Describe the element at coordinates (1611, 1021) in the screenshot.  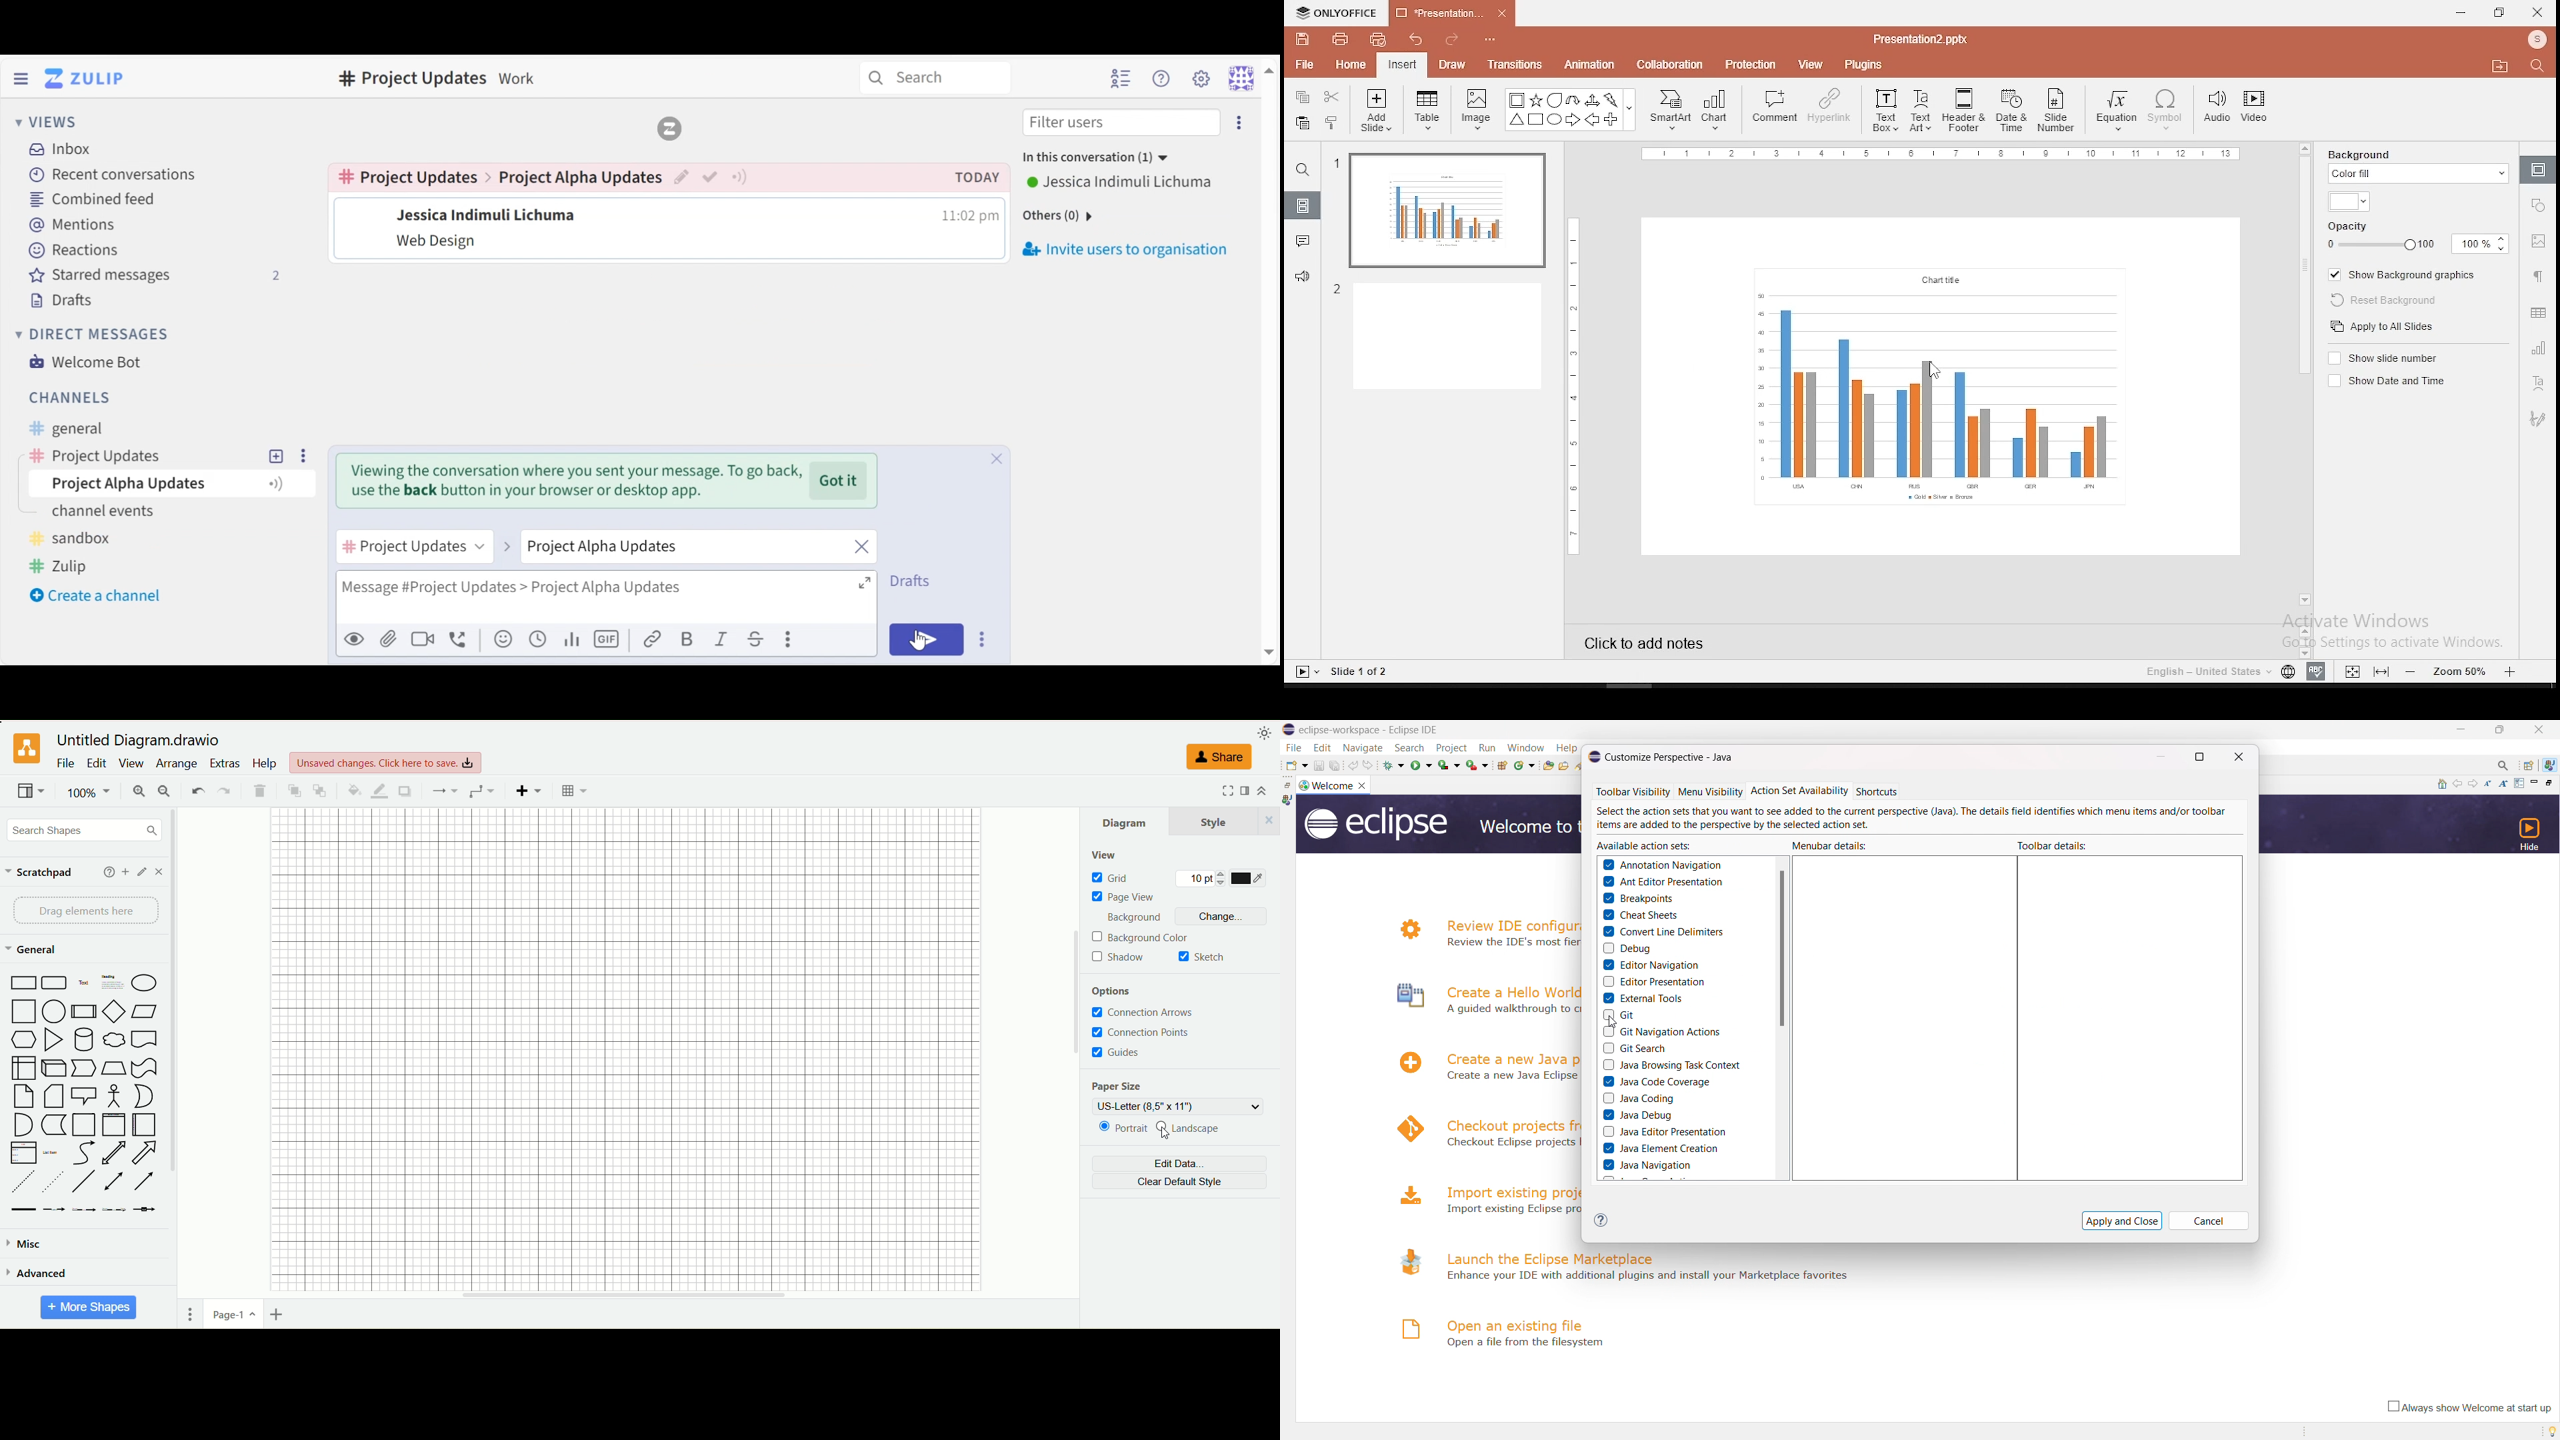
I see `cursor` at that location.